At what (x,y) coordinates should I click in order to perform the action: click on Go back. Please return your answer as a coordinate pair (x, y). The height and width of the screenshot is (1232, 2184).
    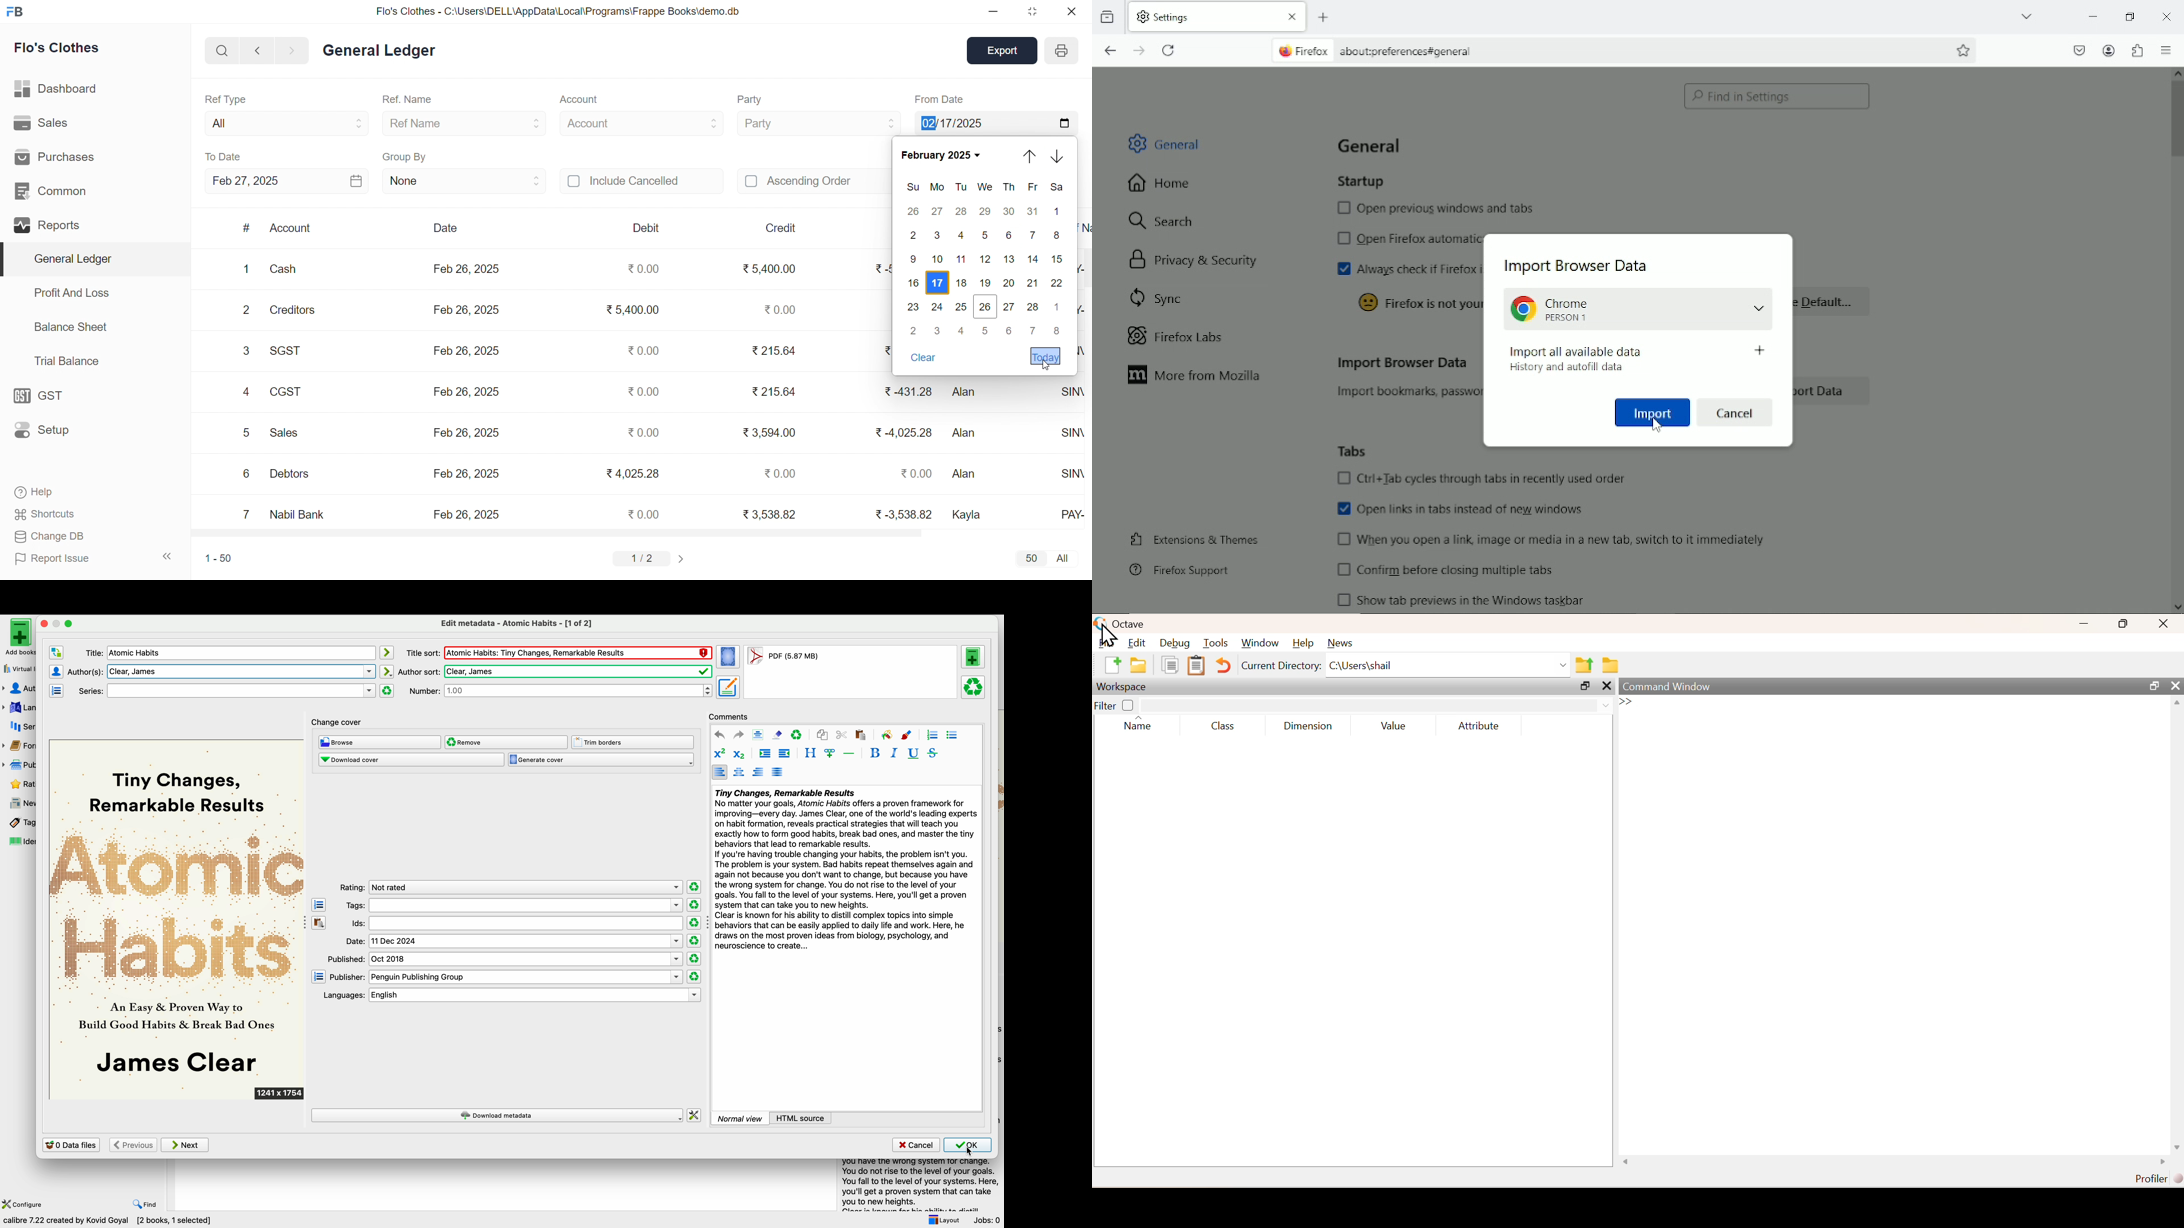
    Looking at the image, I should click on (1107, 50).